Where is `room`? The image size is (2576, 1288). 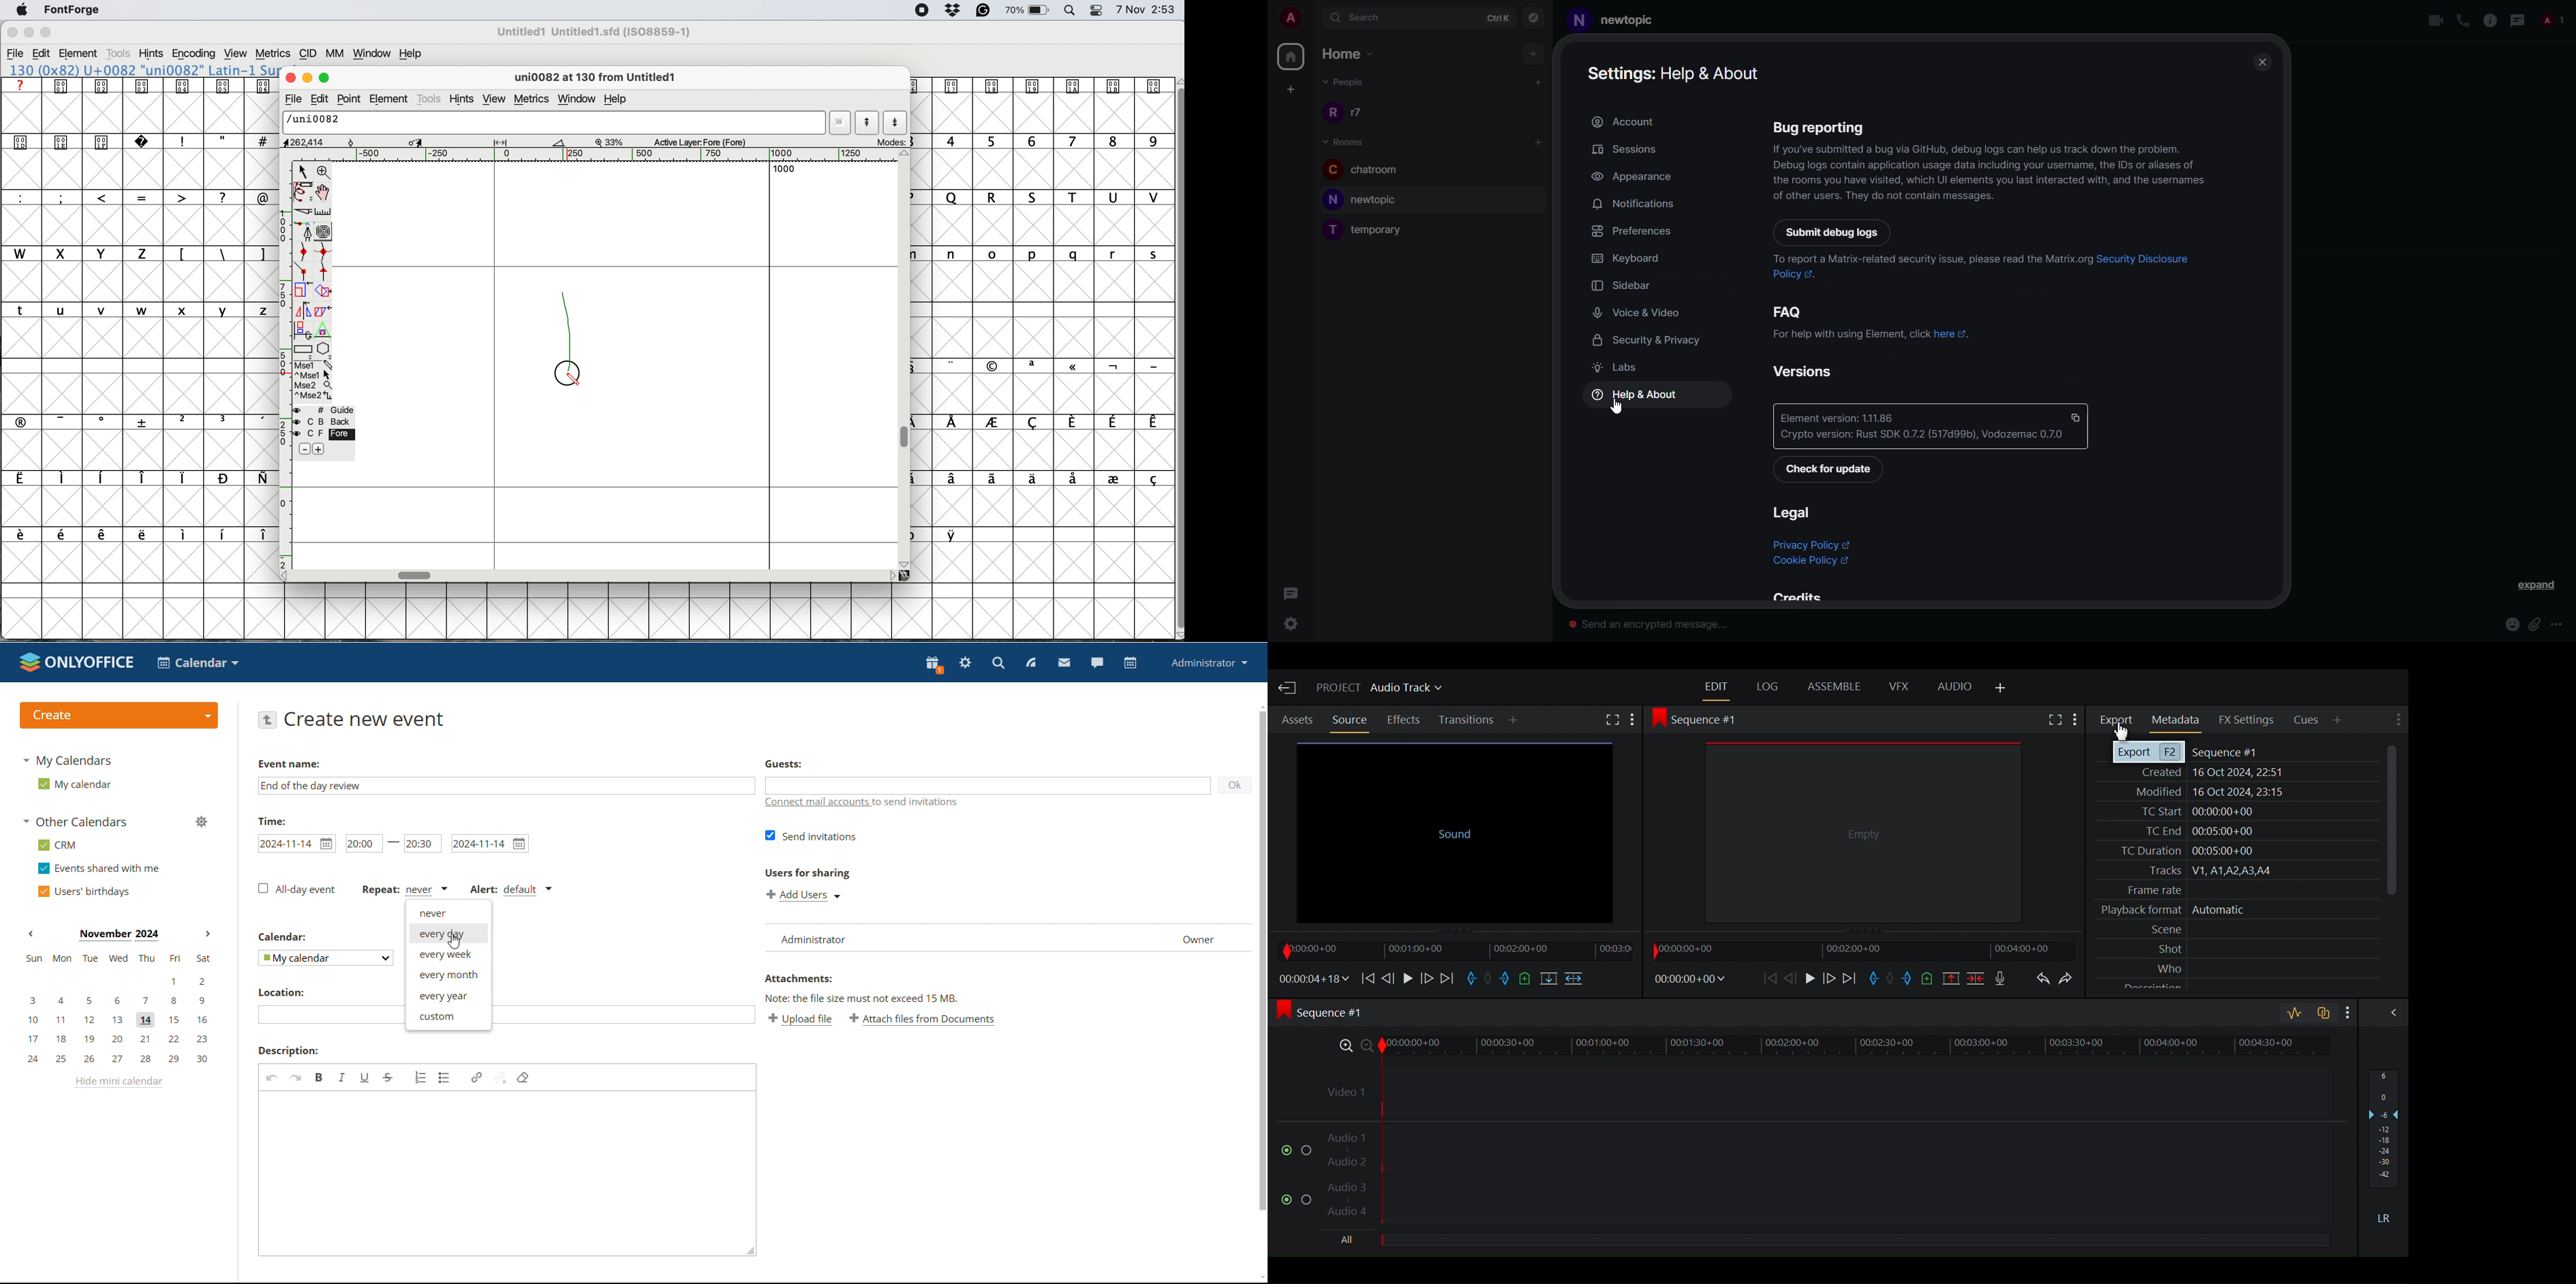 room is located at coordinates (1368, 200).